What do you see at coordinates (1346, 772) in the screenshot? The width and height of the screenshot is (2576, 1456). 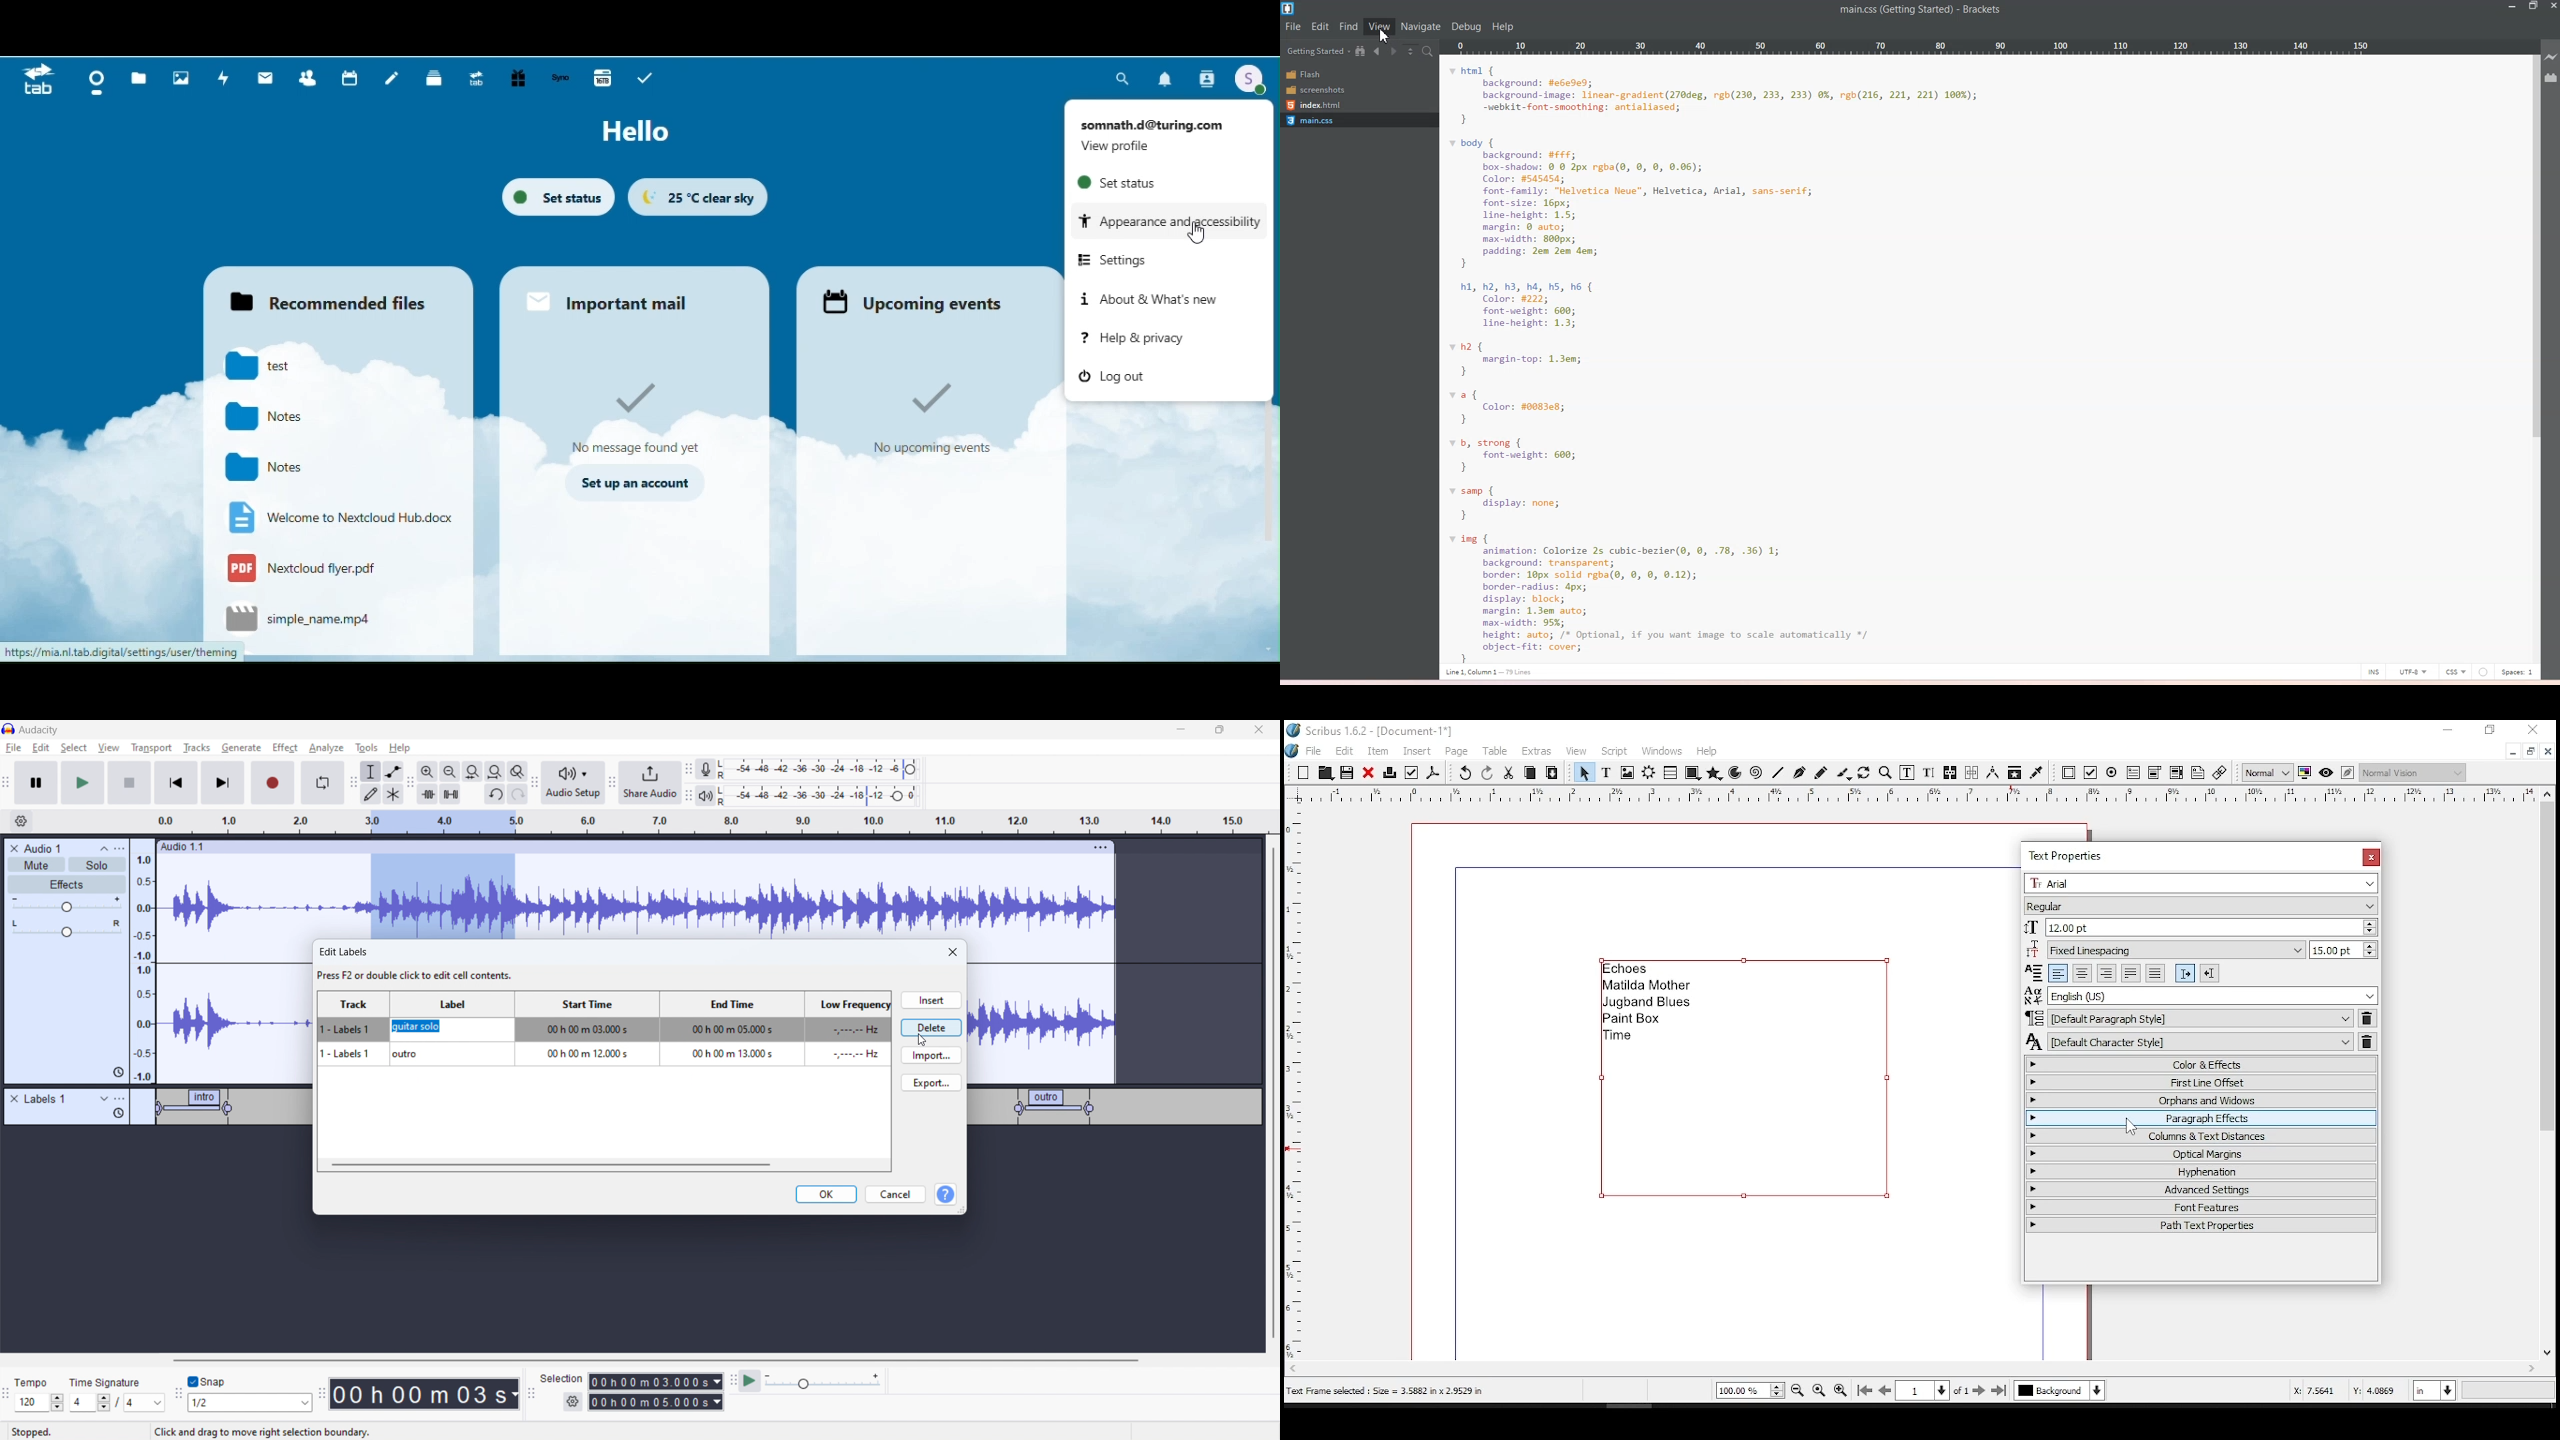 I see `save` at bounding box center [1346, 772].